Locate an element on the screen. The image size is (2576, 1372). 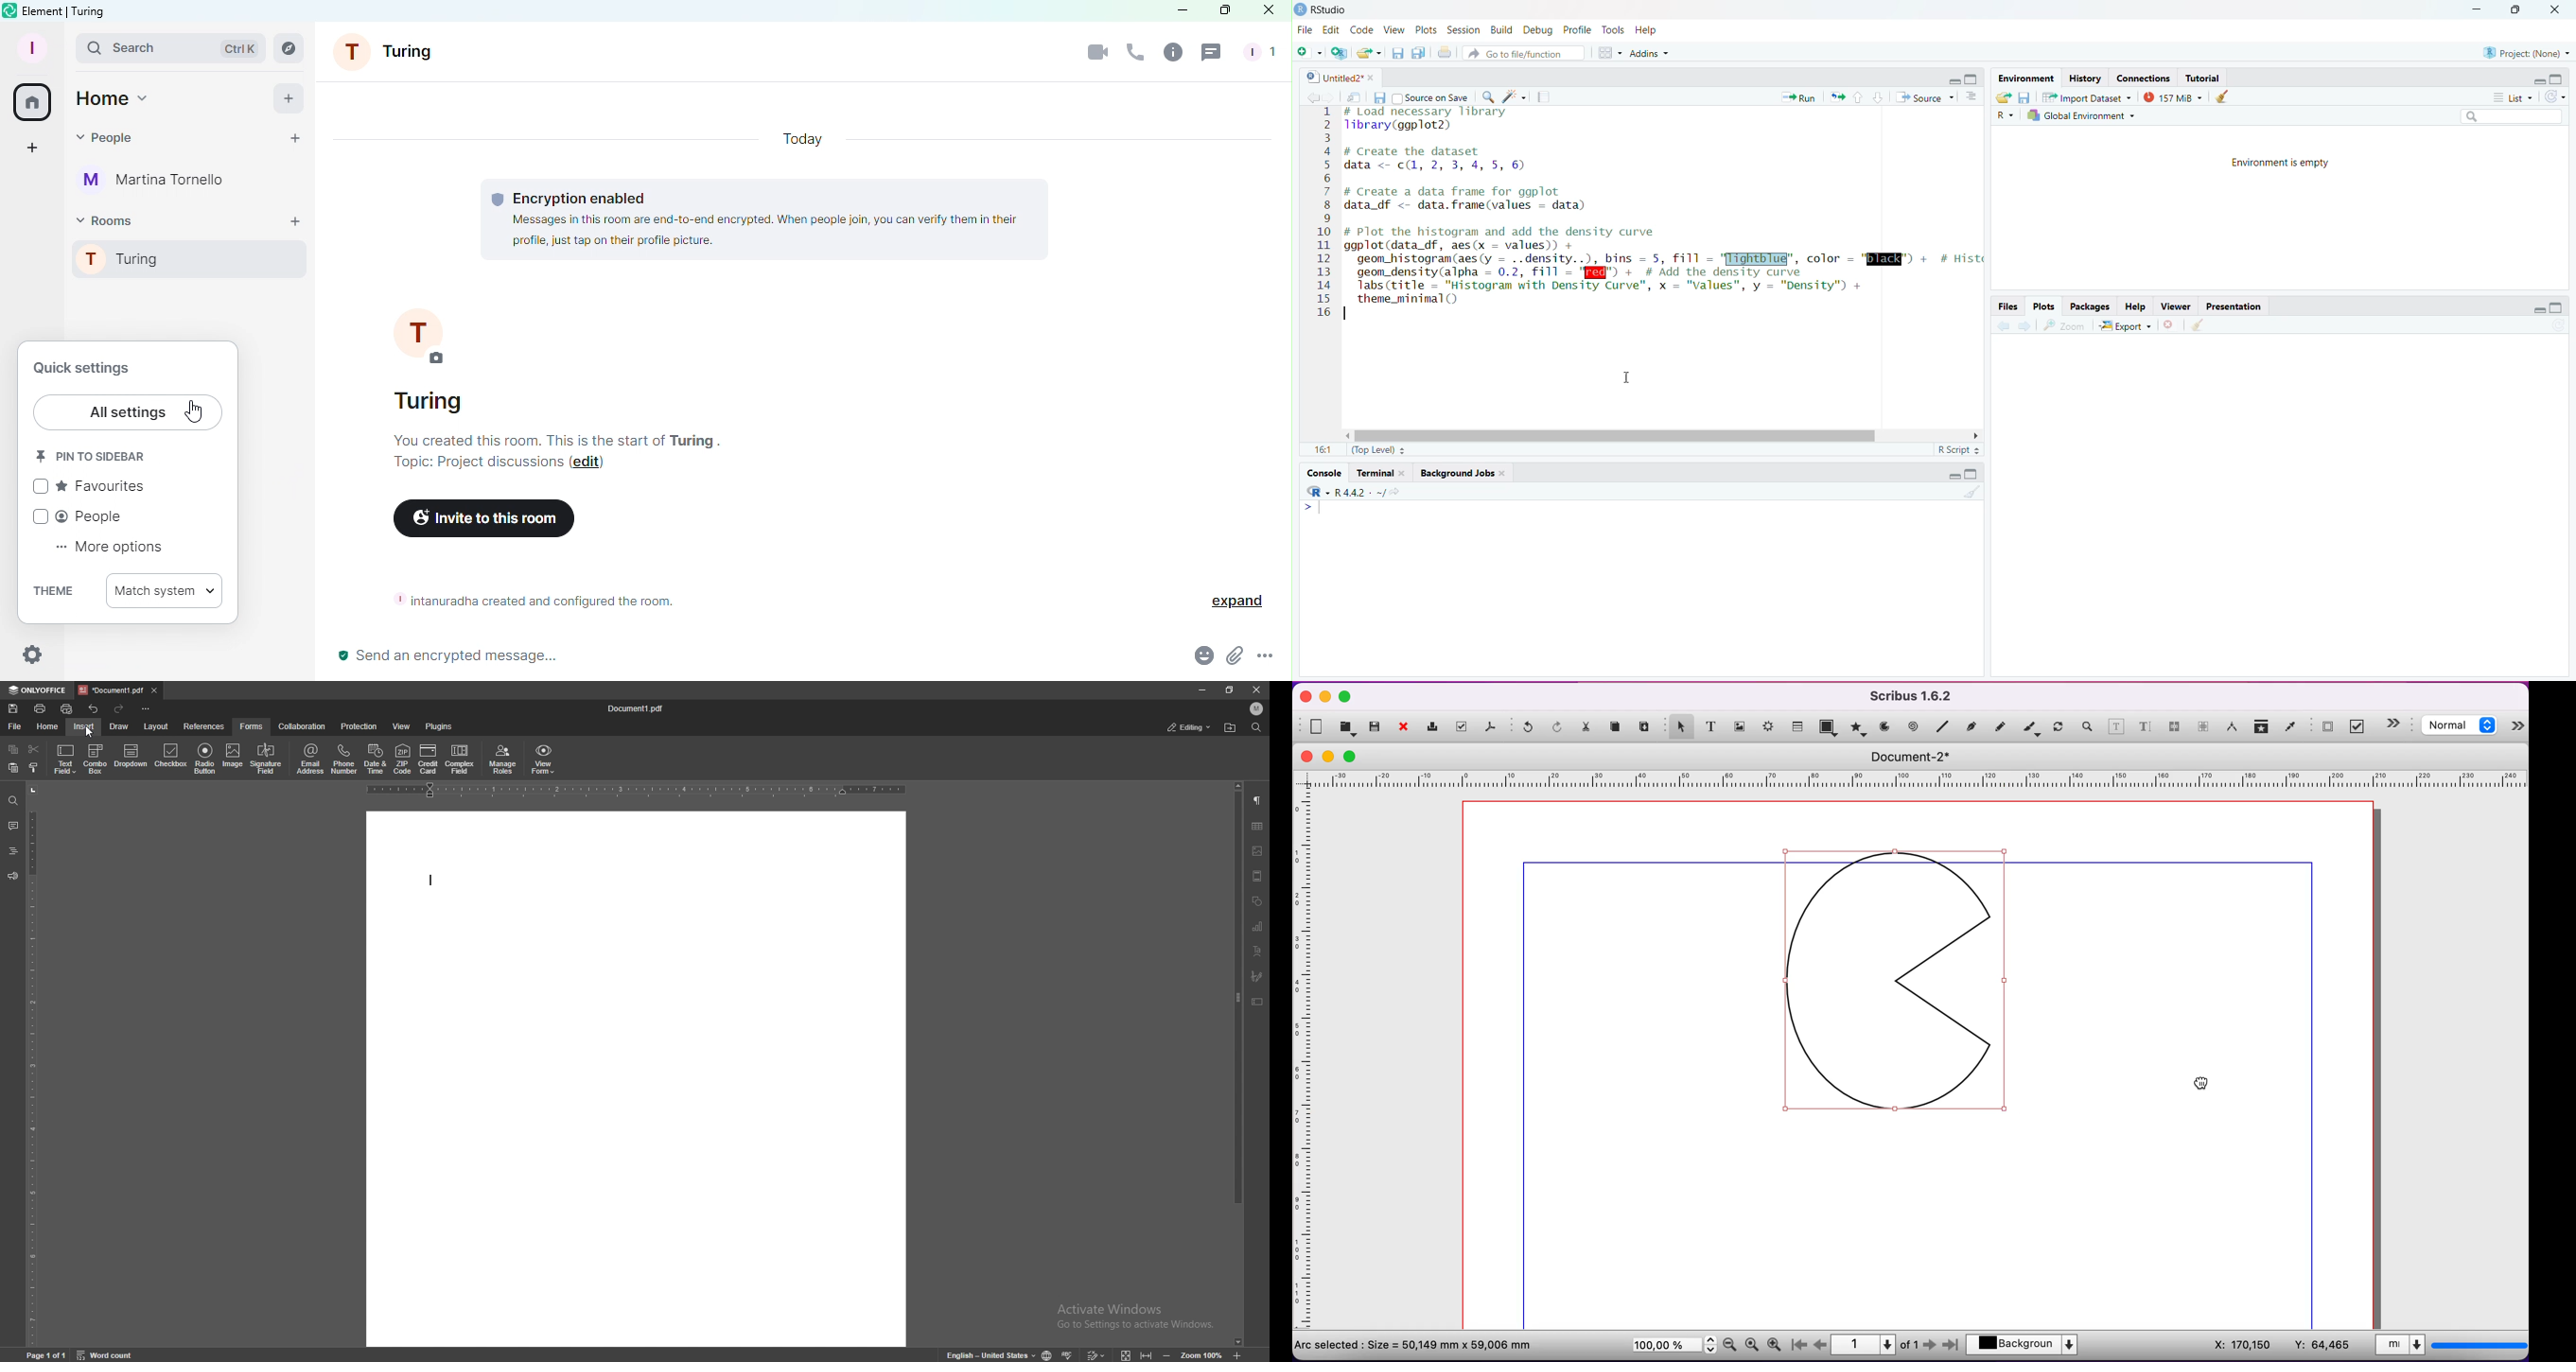
zoom in is located at coordinates (1777, 1342).